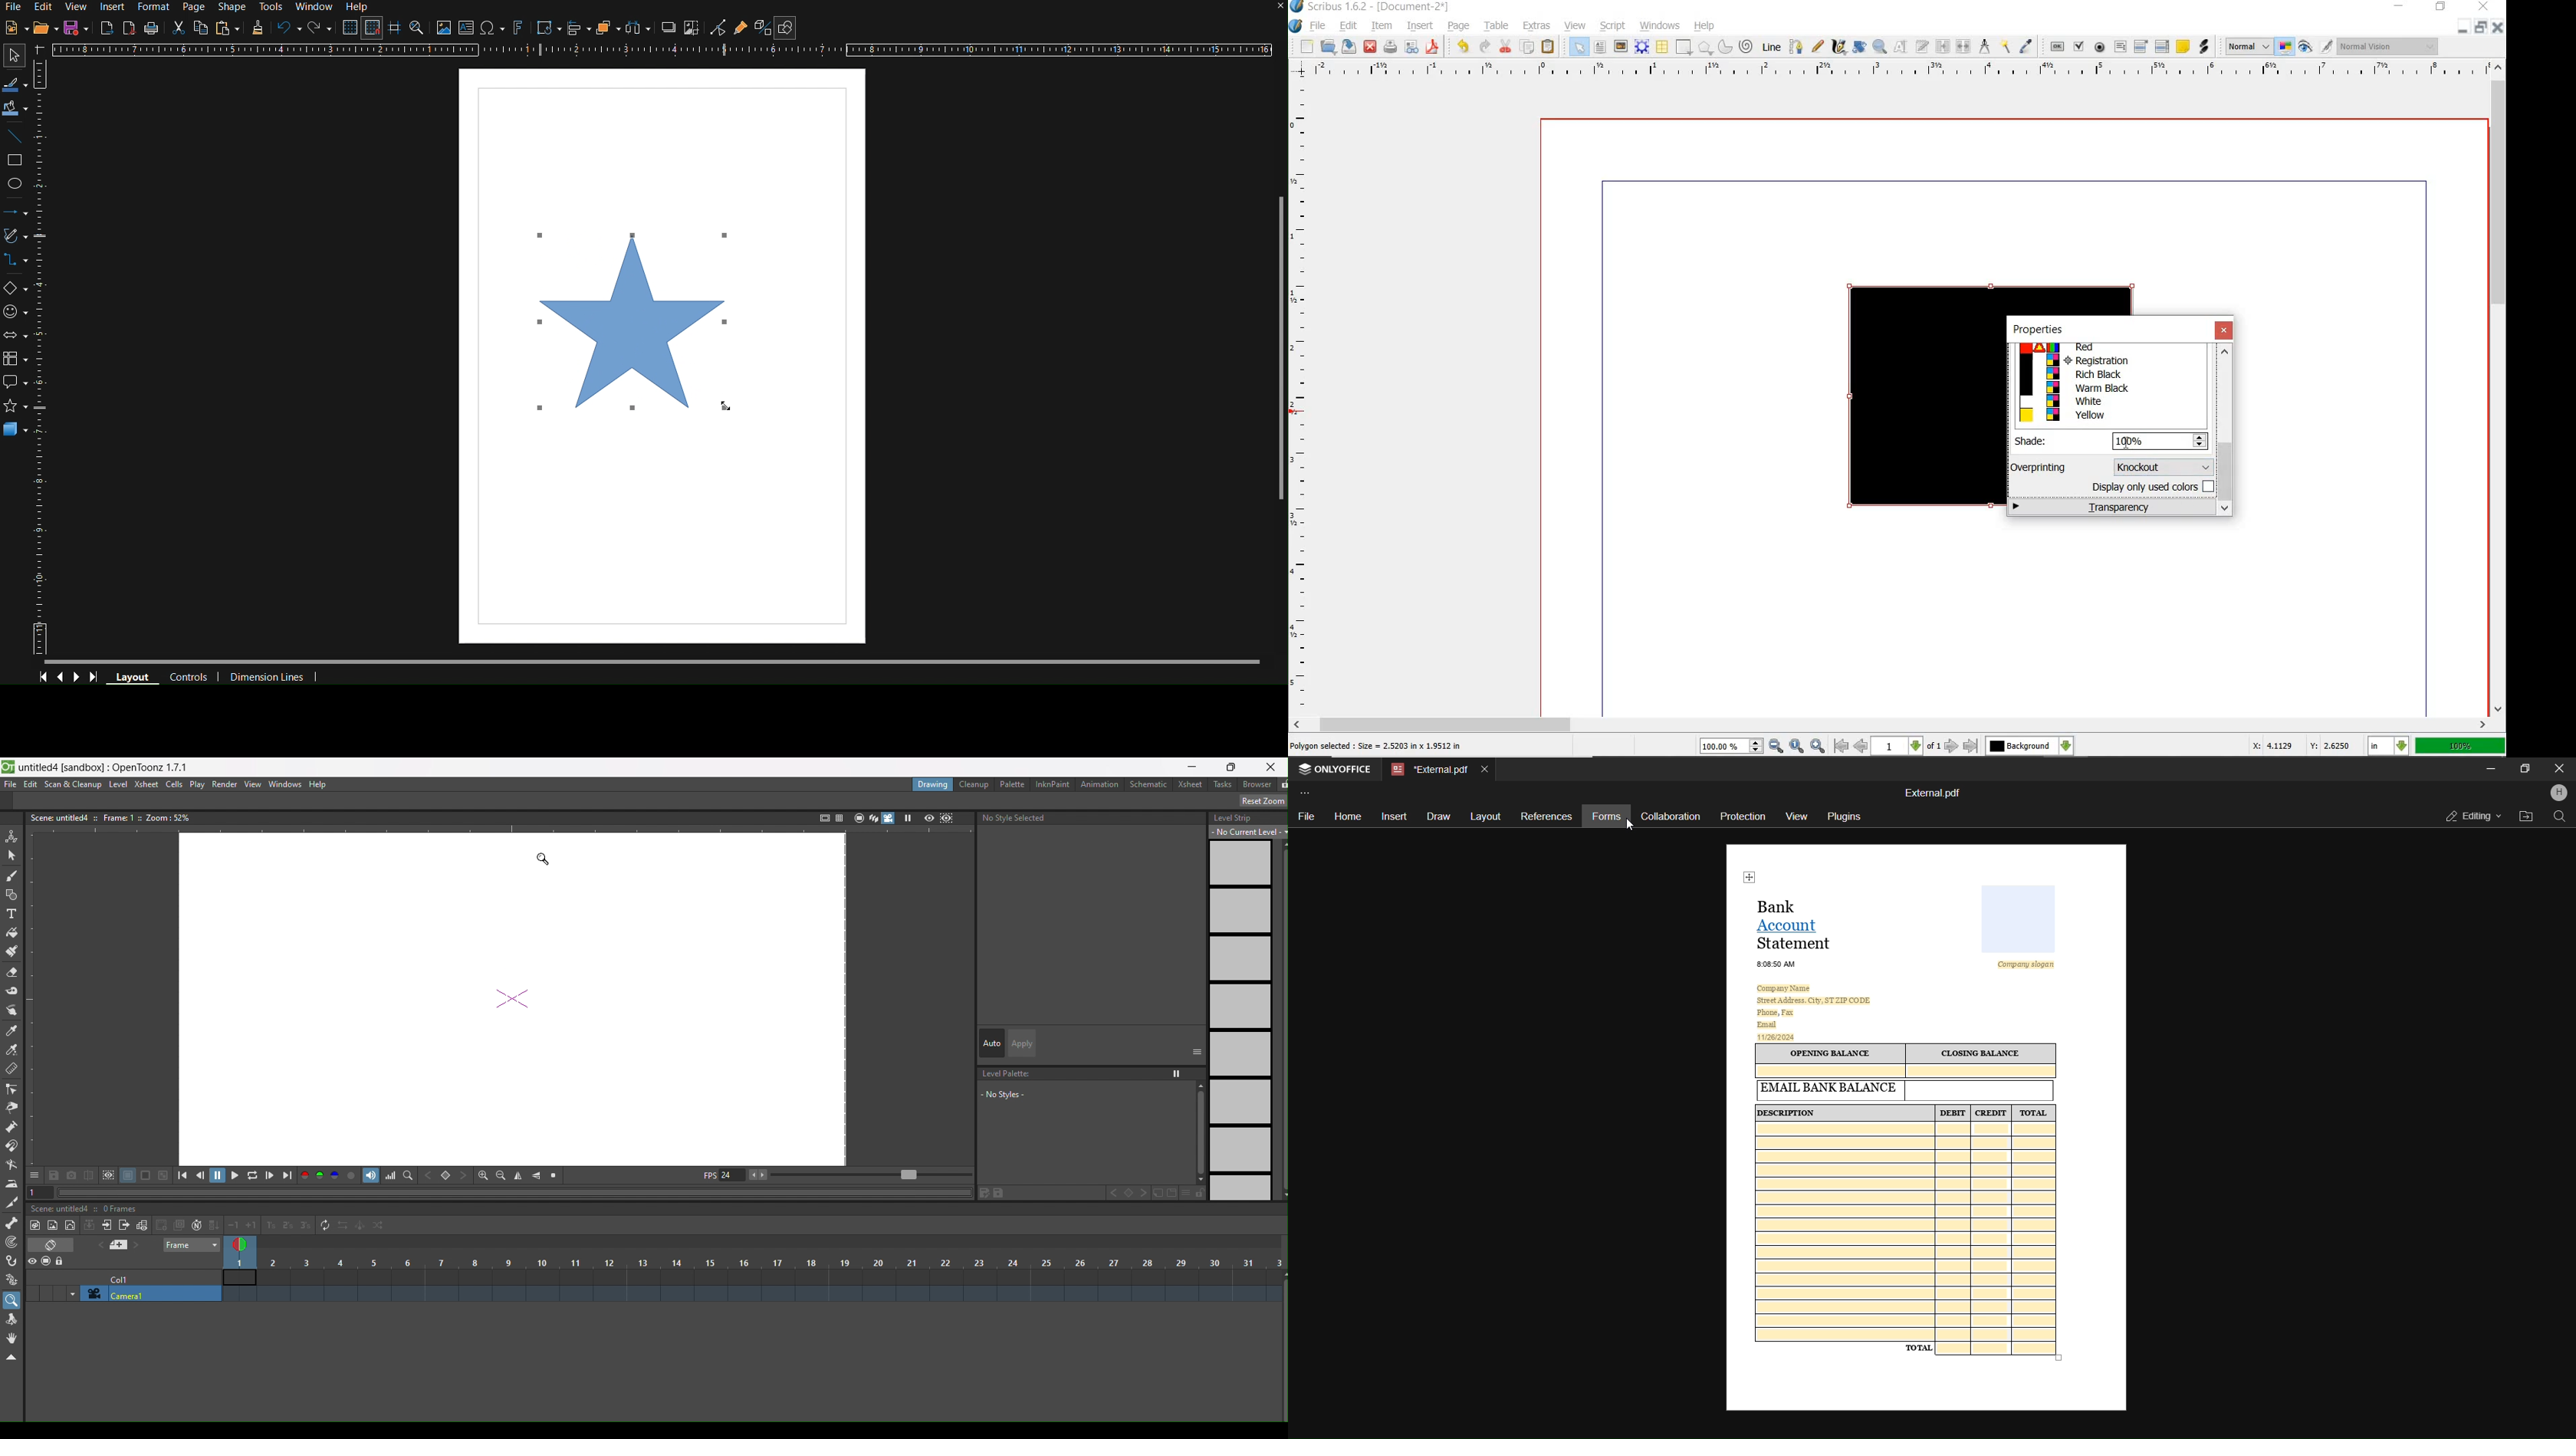 Image resolution: width=2576 pixels, height=1456 pixels. What do you see at coordinates (19, 185) in the screenshot?
I see `Ellipse` at bounding box center [19, 185].